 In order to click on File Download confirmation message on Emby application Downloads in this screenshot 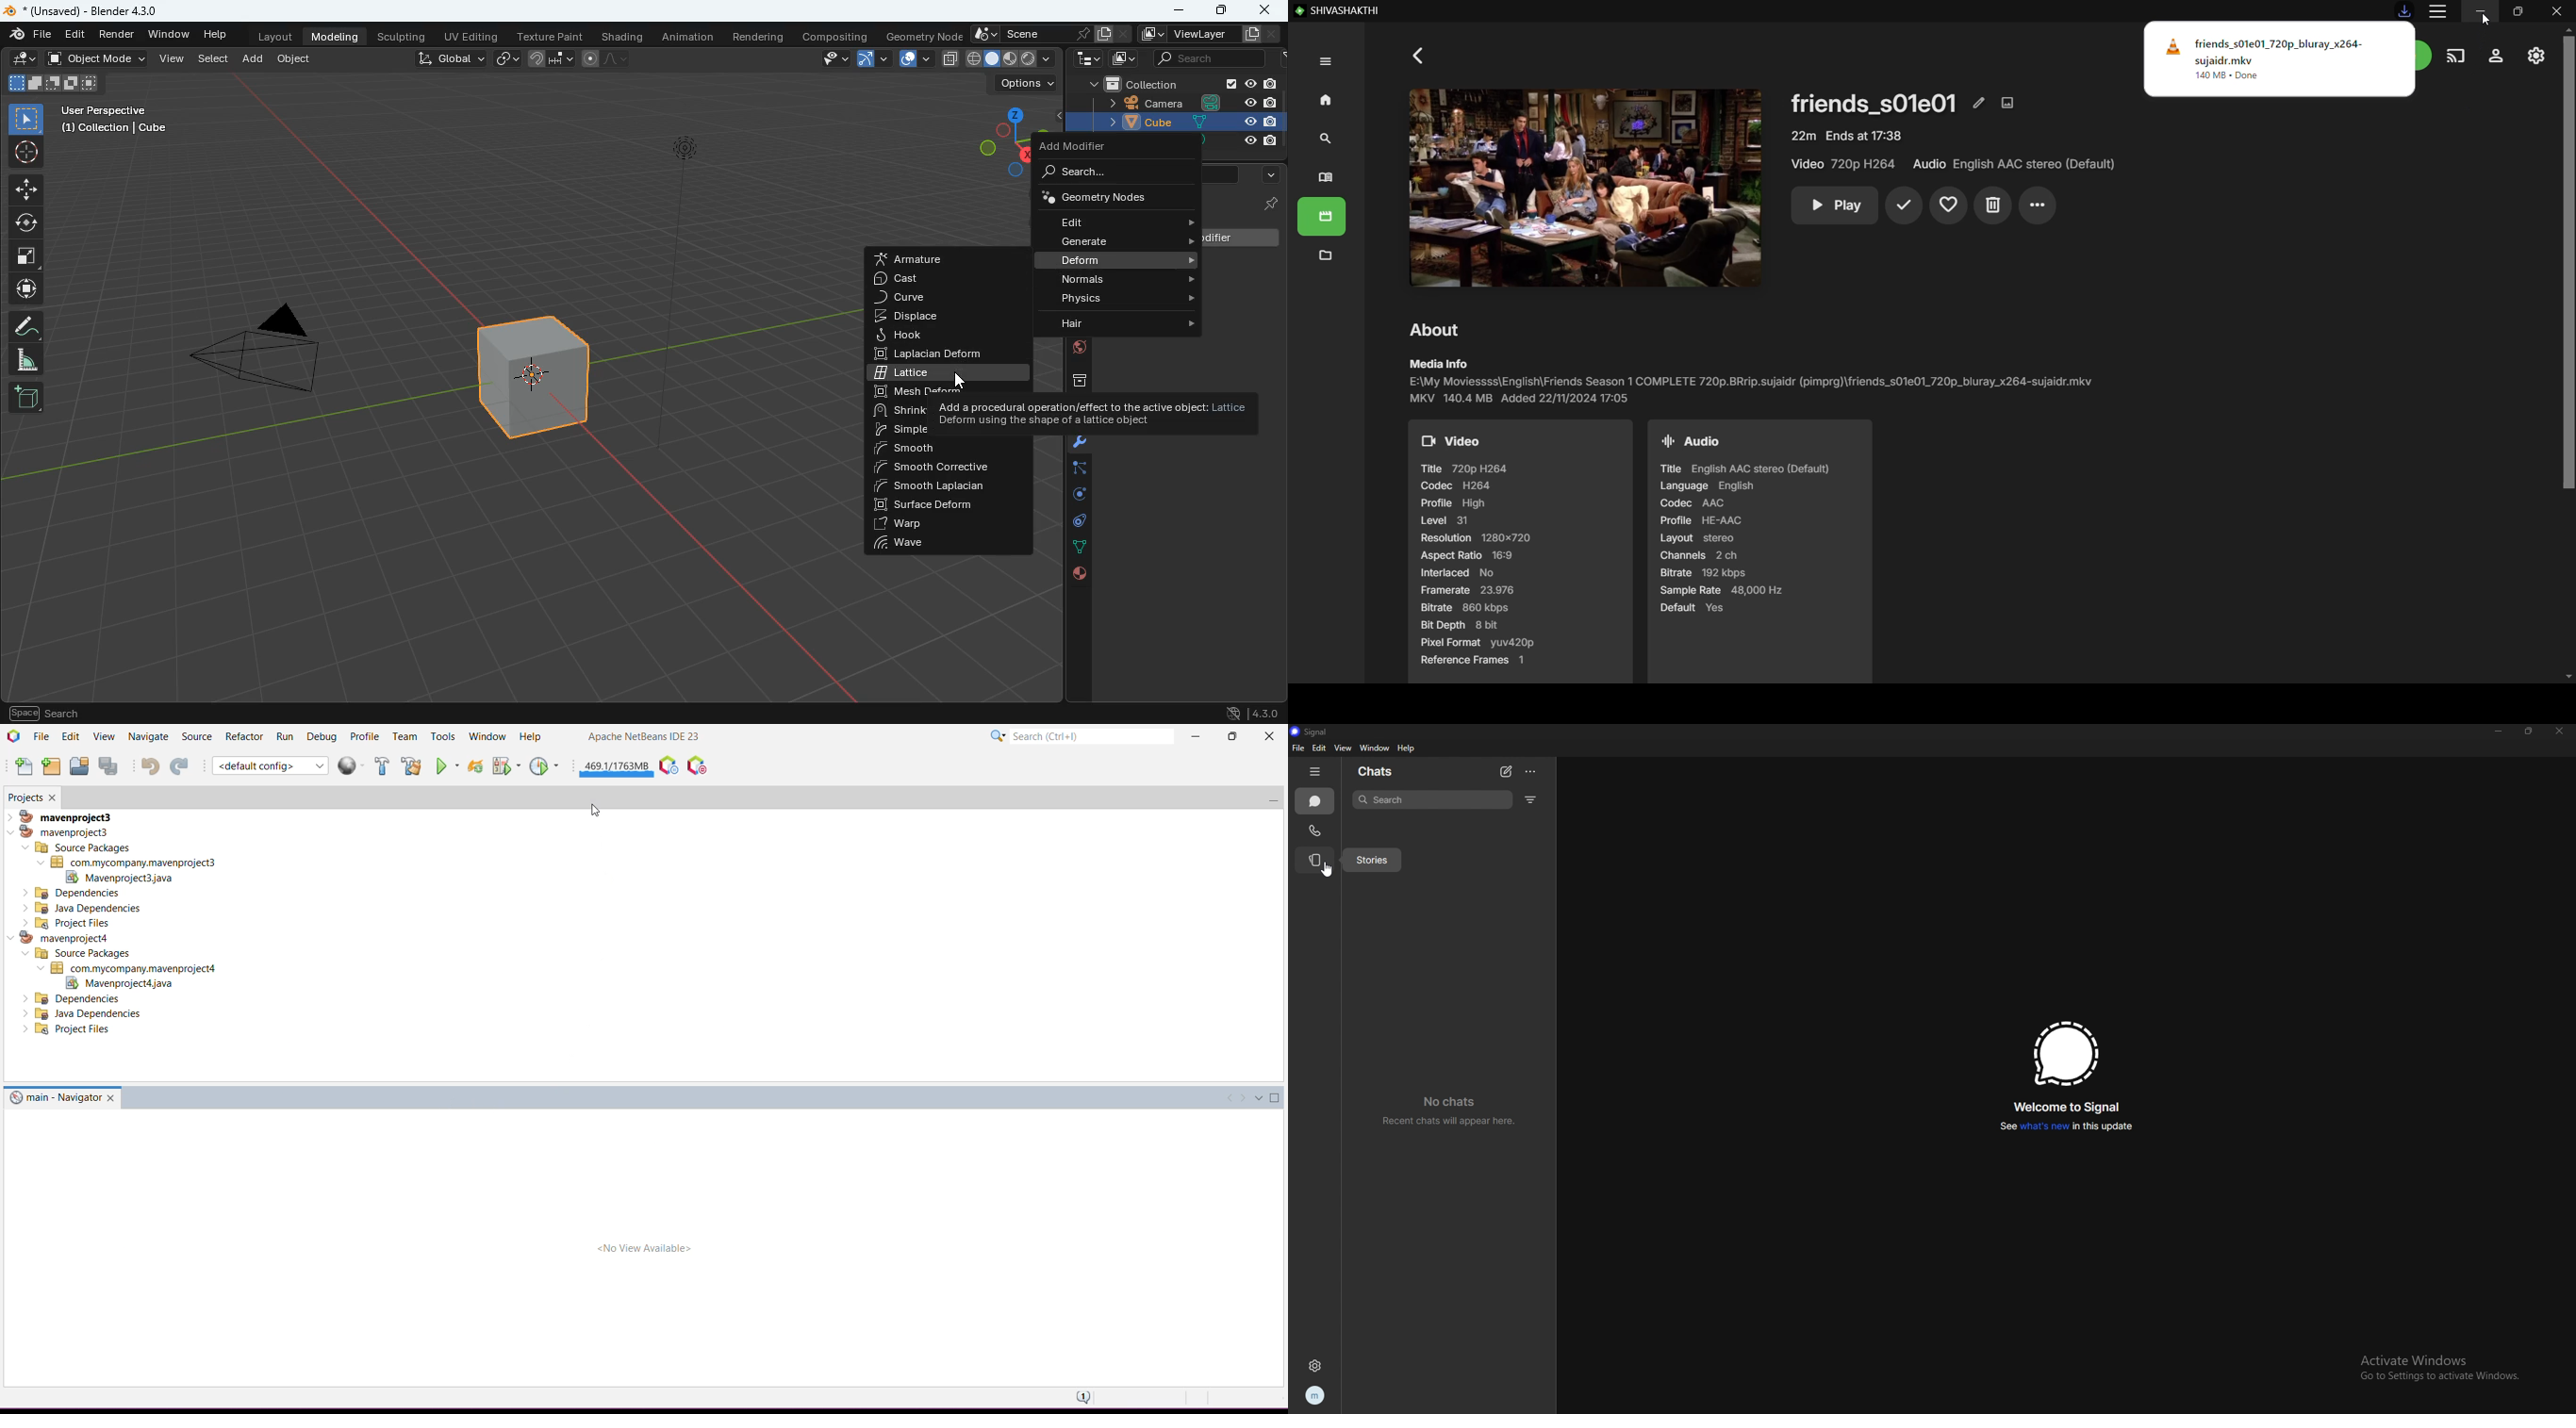, I will do `click(2279, 59)`.